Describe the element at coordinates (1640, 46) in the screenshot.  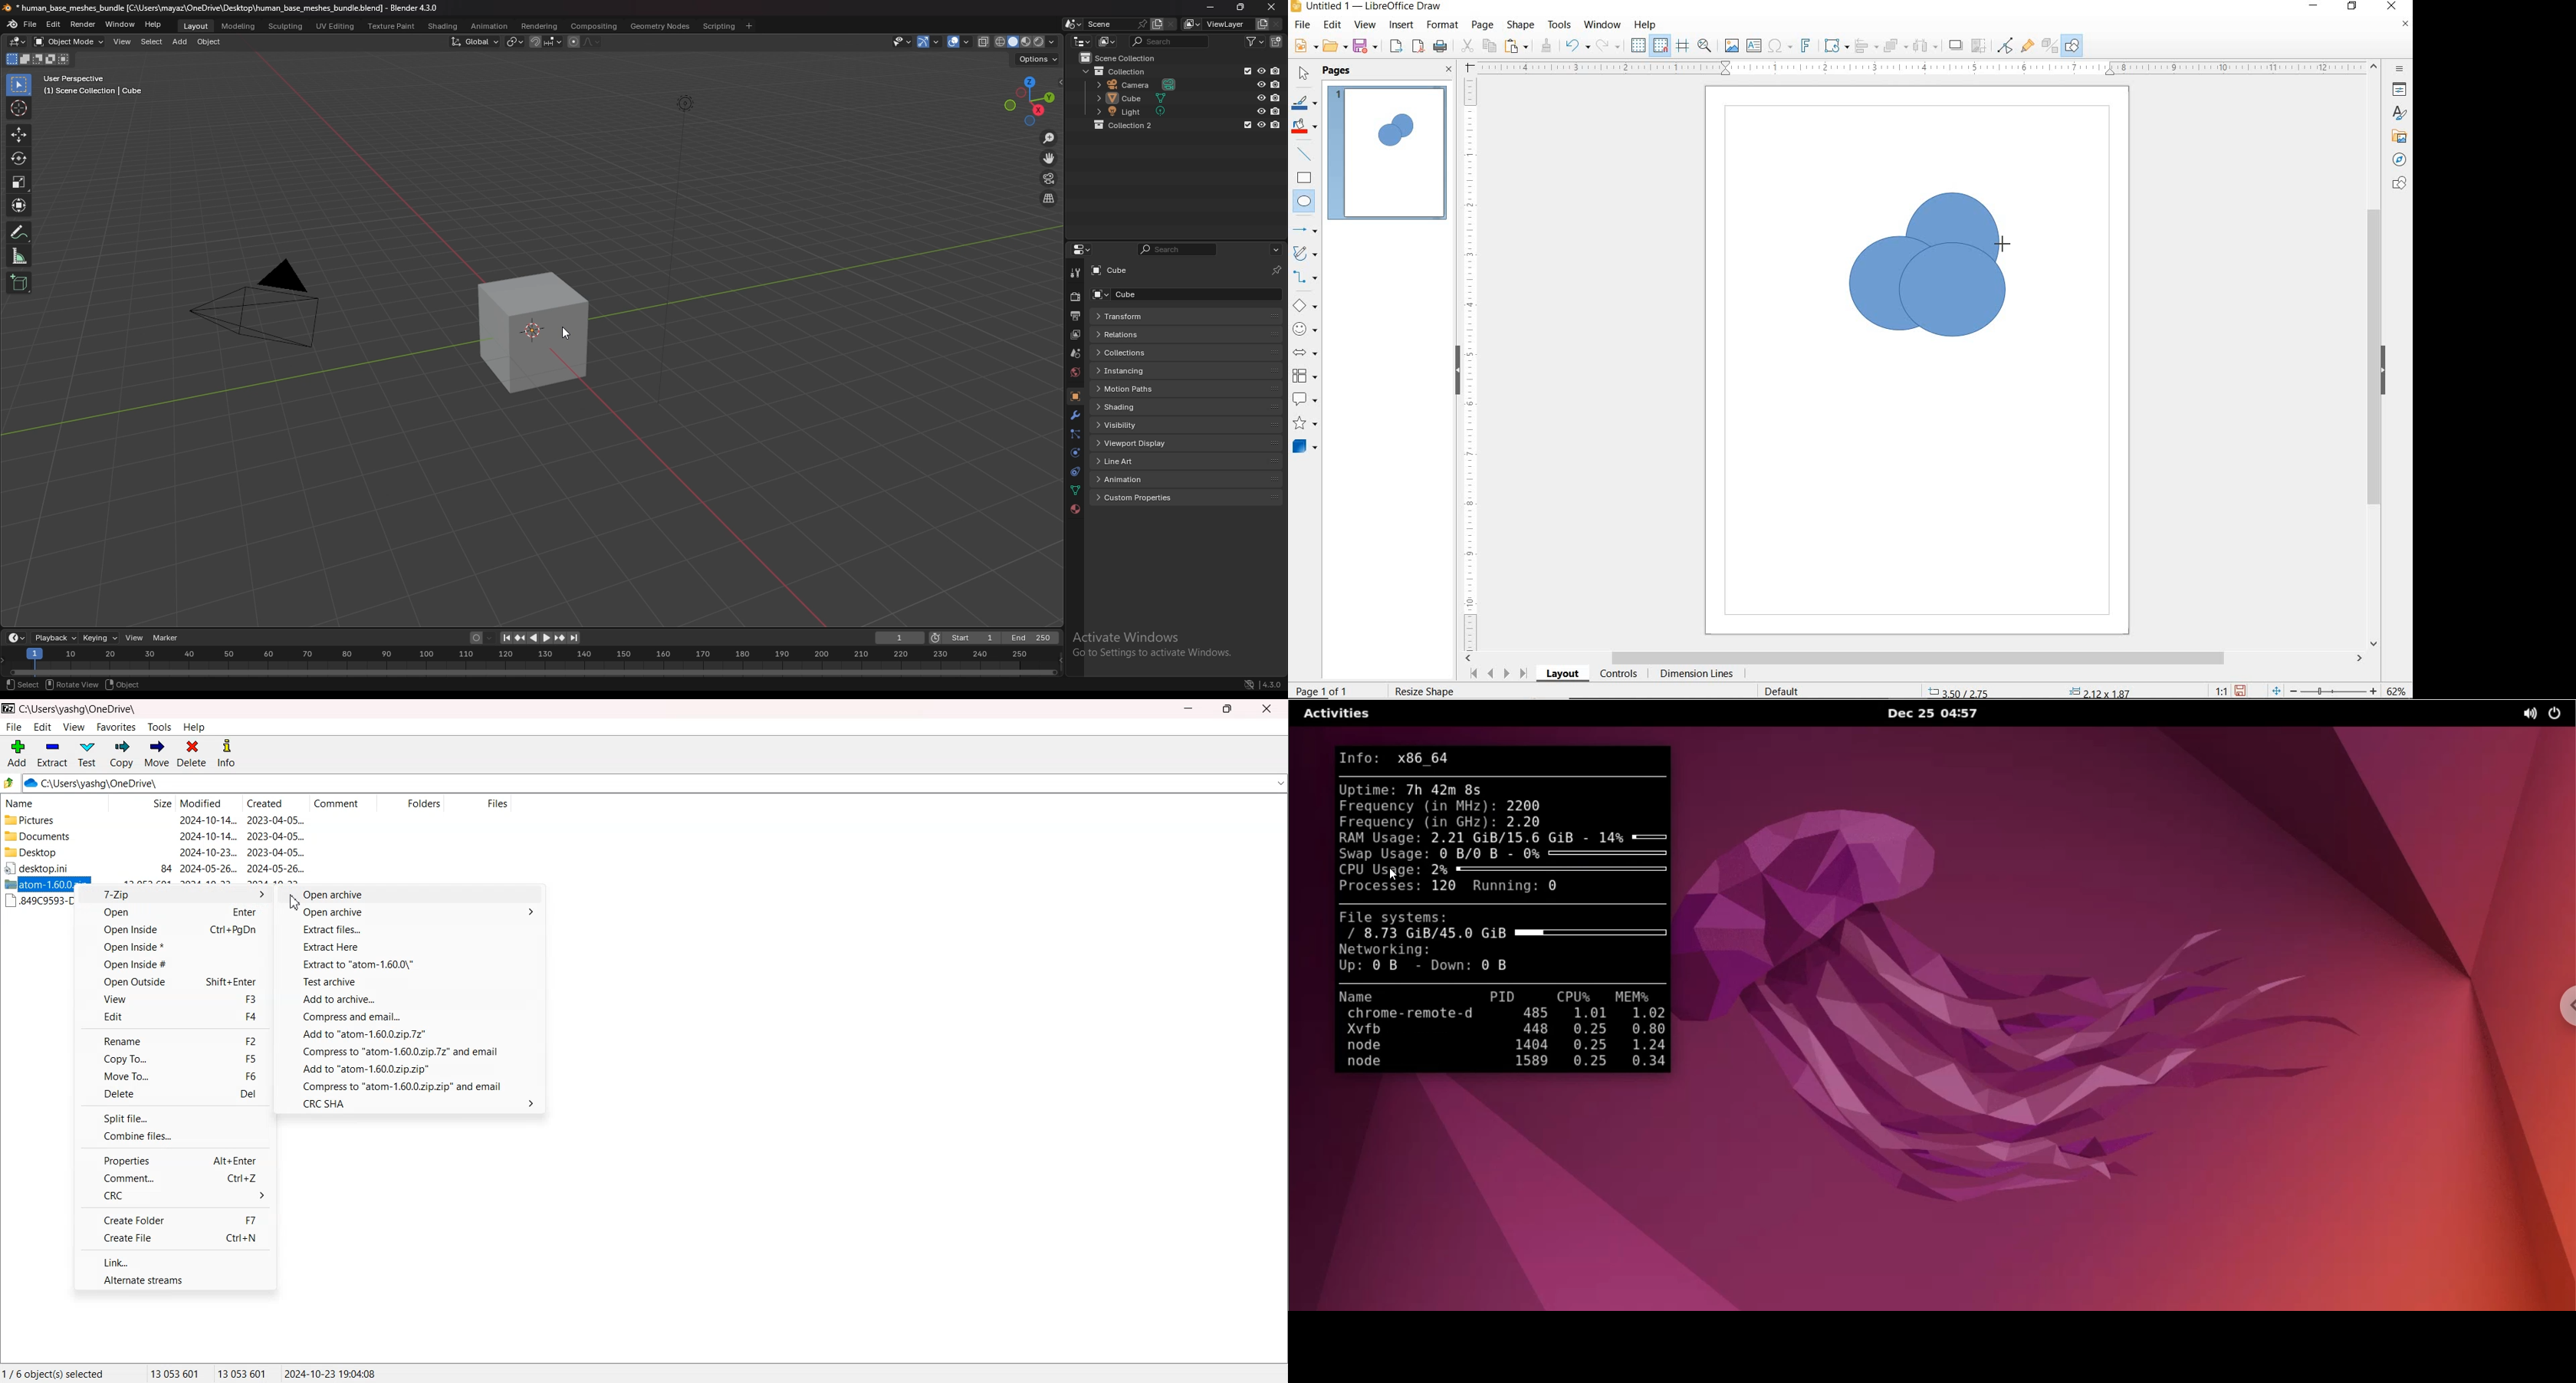
I see `DISPLAY GRID` at that location.